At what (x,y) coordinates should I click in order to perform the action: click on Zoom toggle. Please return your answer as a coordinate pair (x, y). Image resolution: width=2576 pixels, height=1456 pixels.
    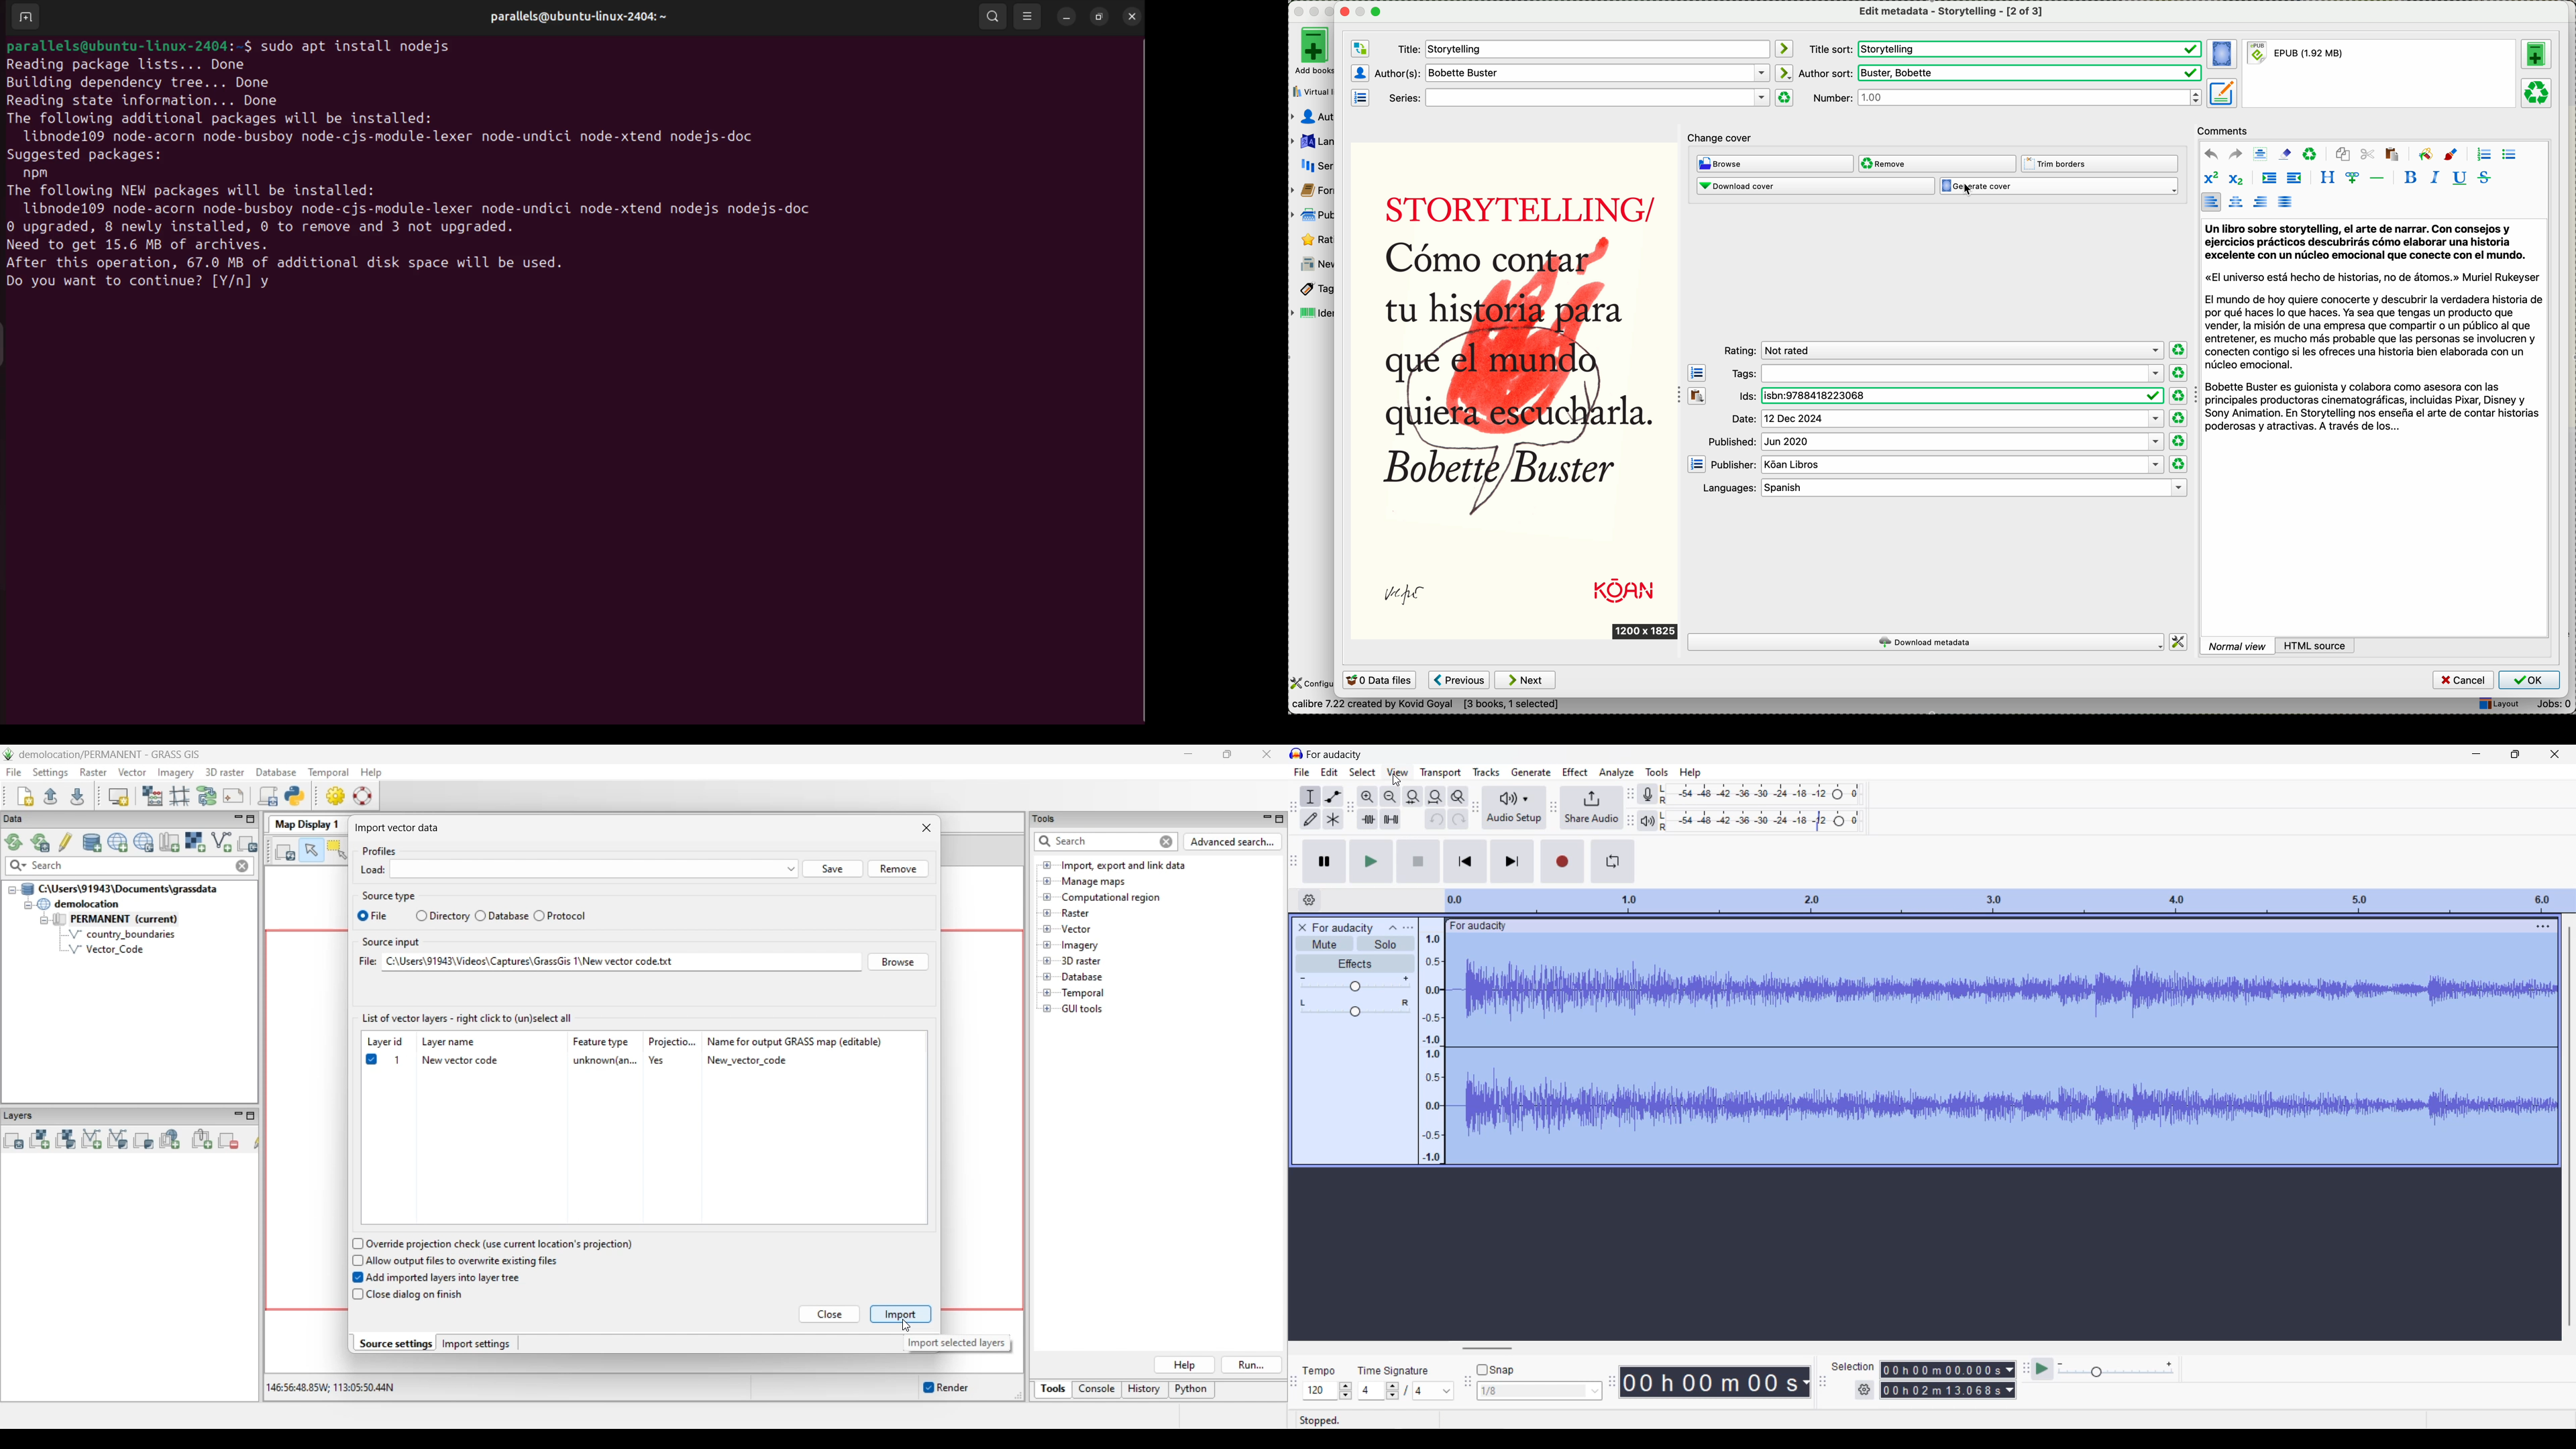
    Looking at the image, I should click on (1458, 796).